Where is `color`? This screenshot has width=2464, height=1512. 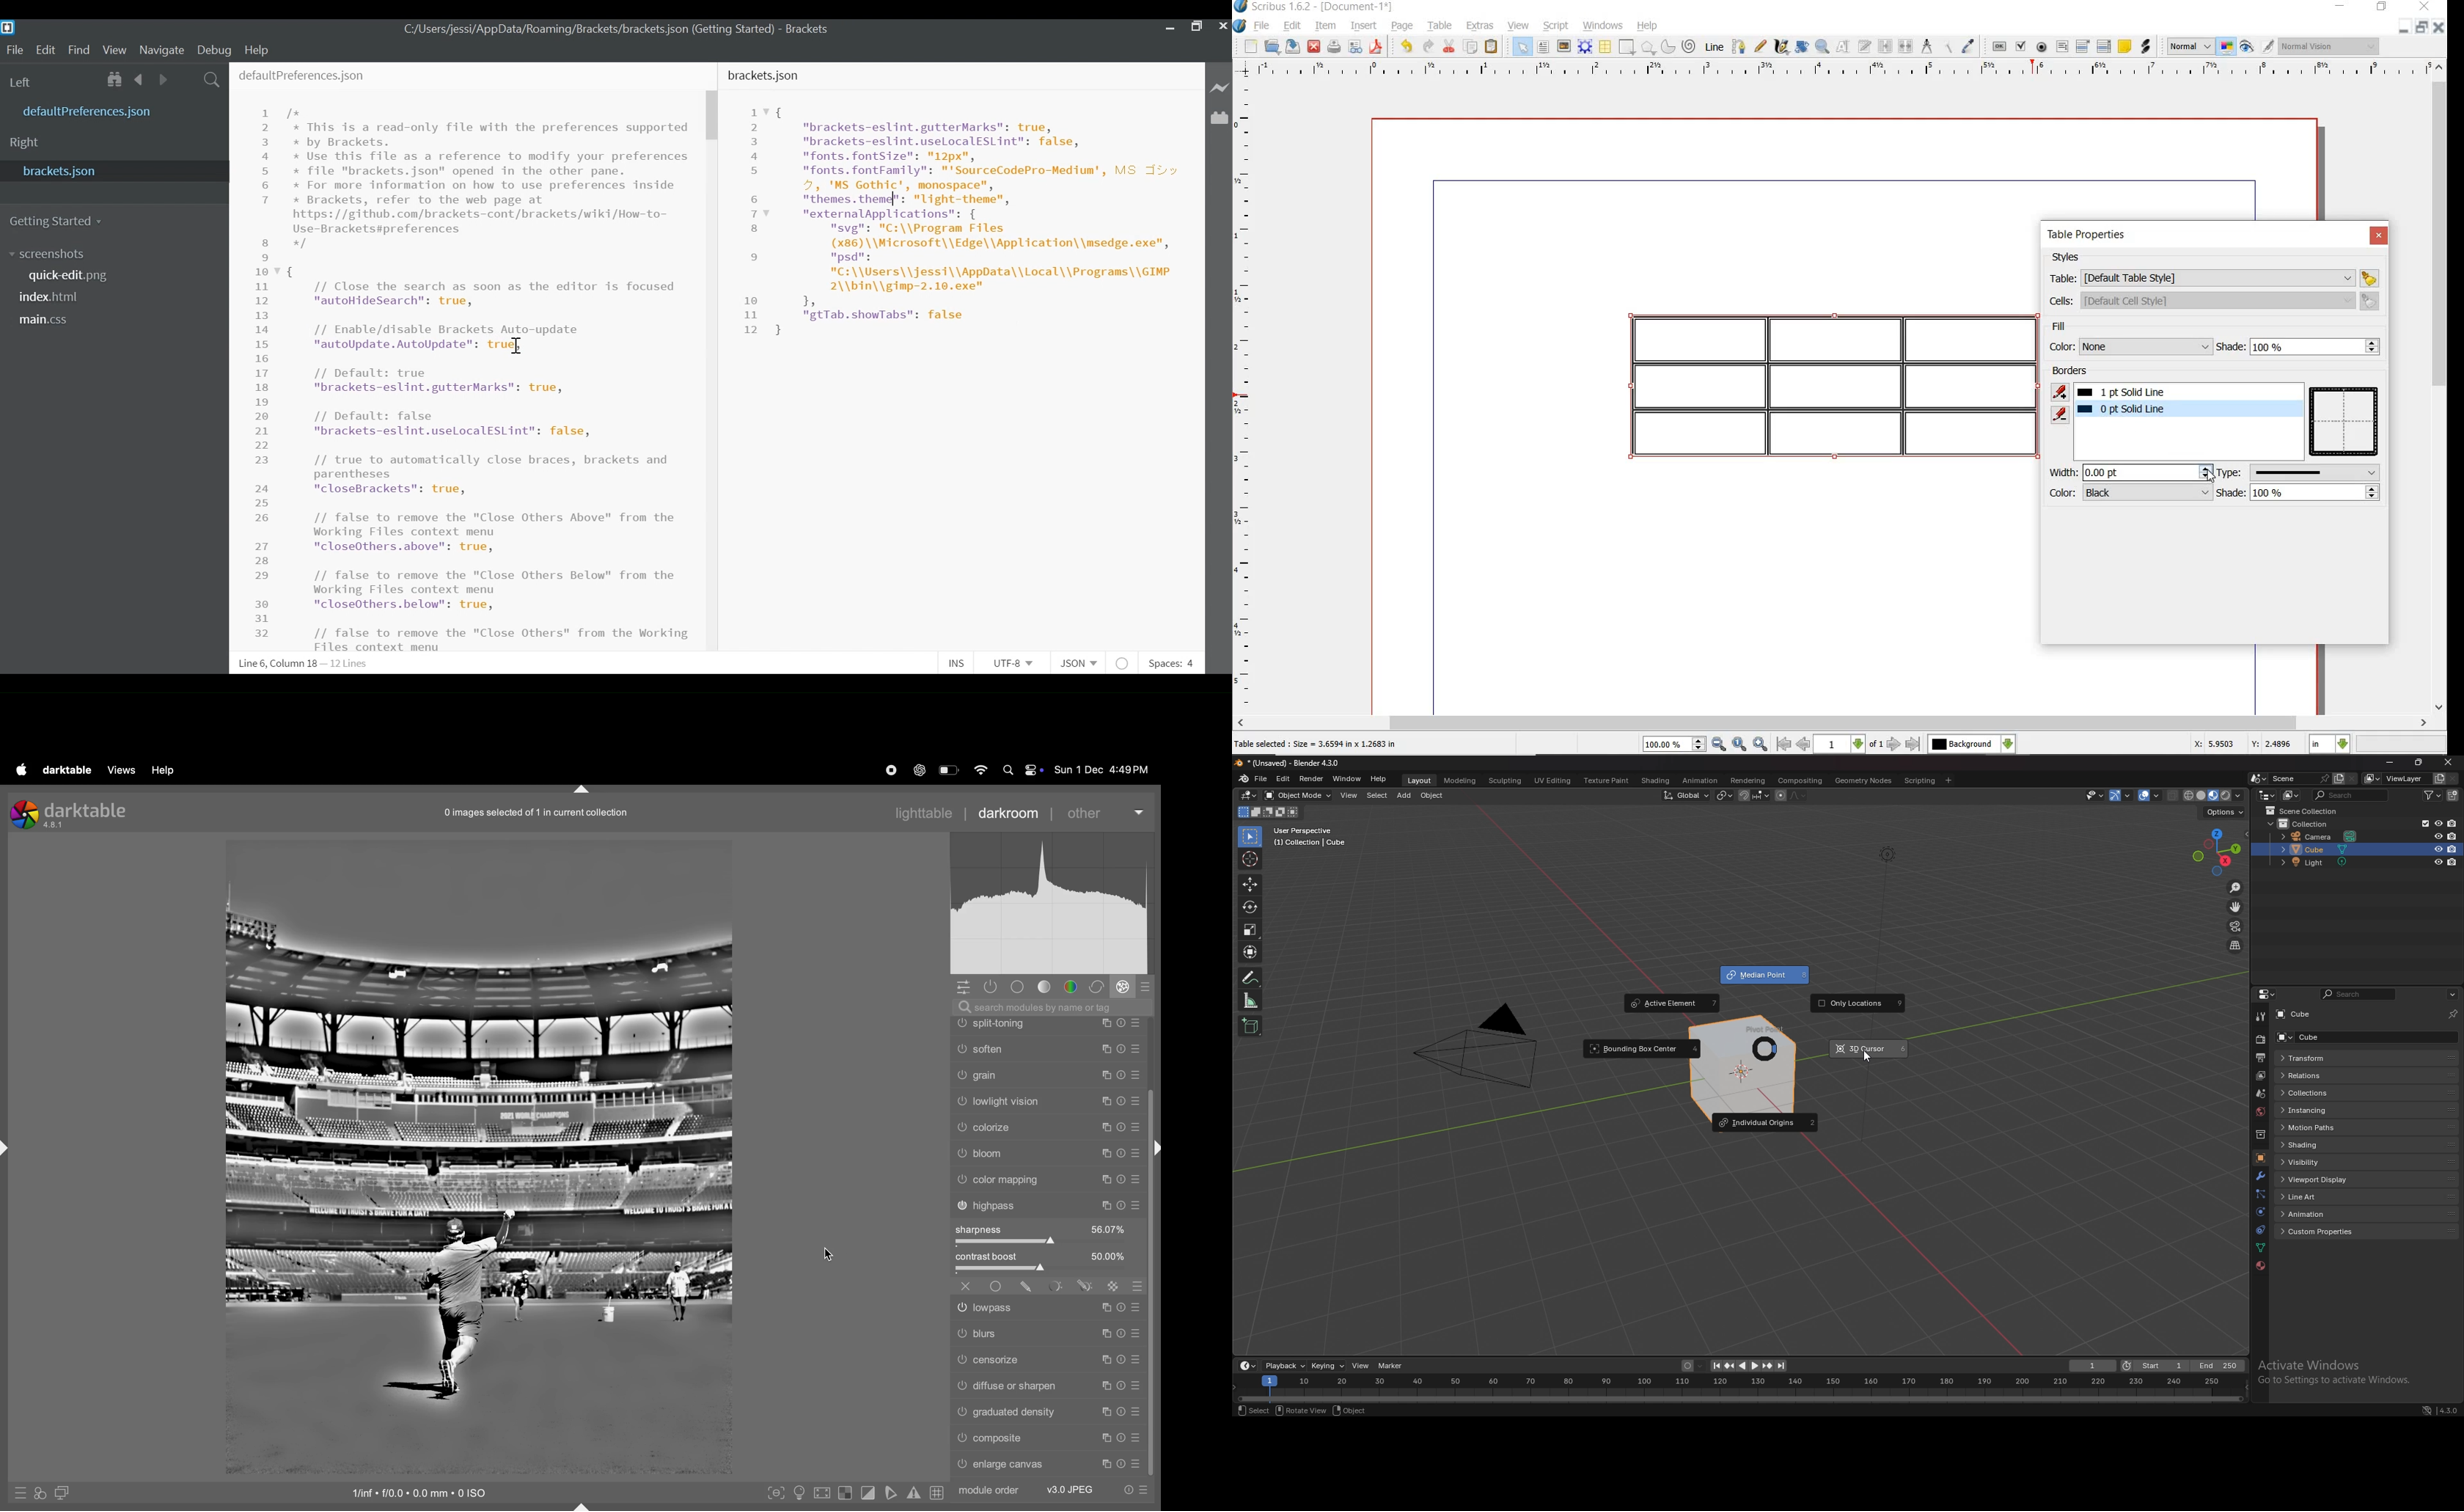
color is located at coordinates (2128, 347).